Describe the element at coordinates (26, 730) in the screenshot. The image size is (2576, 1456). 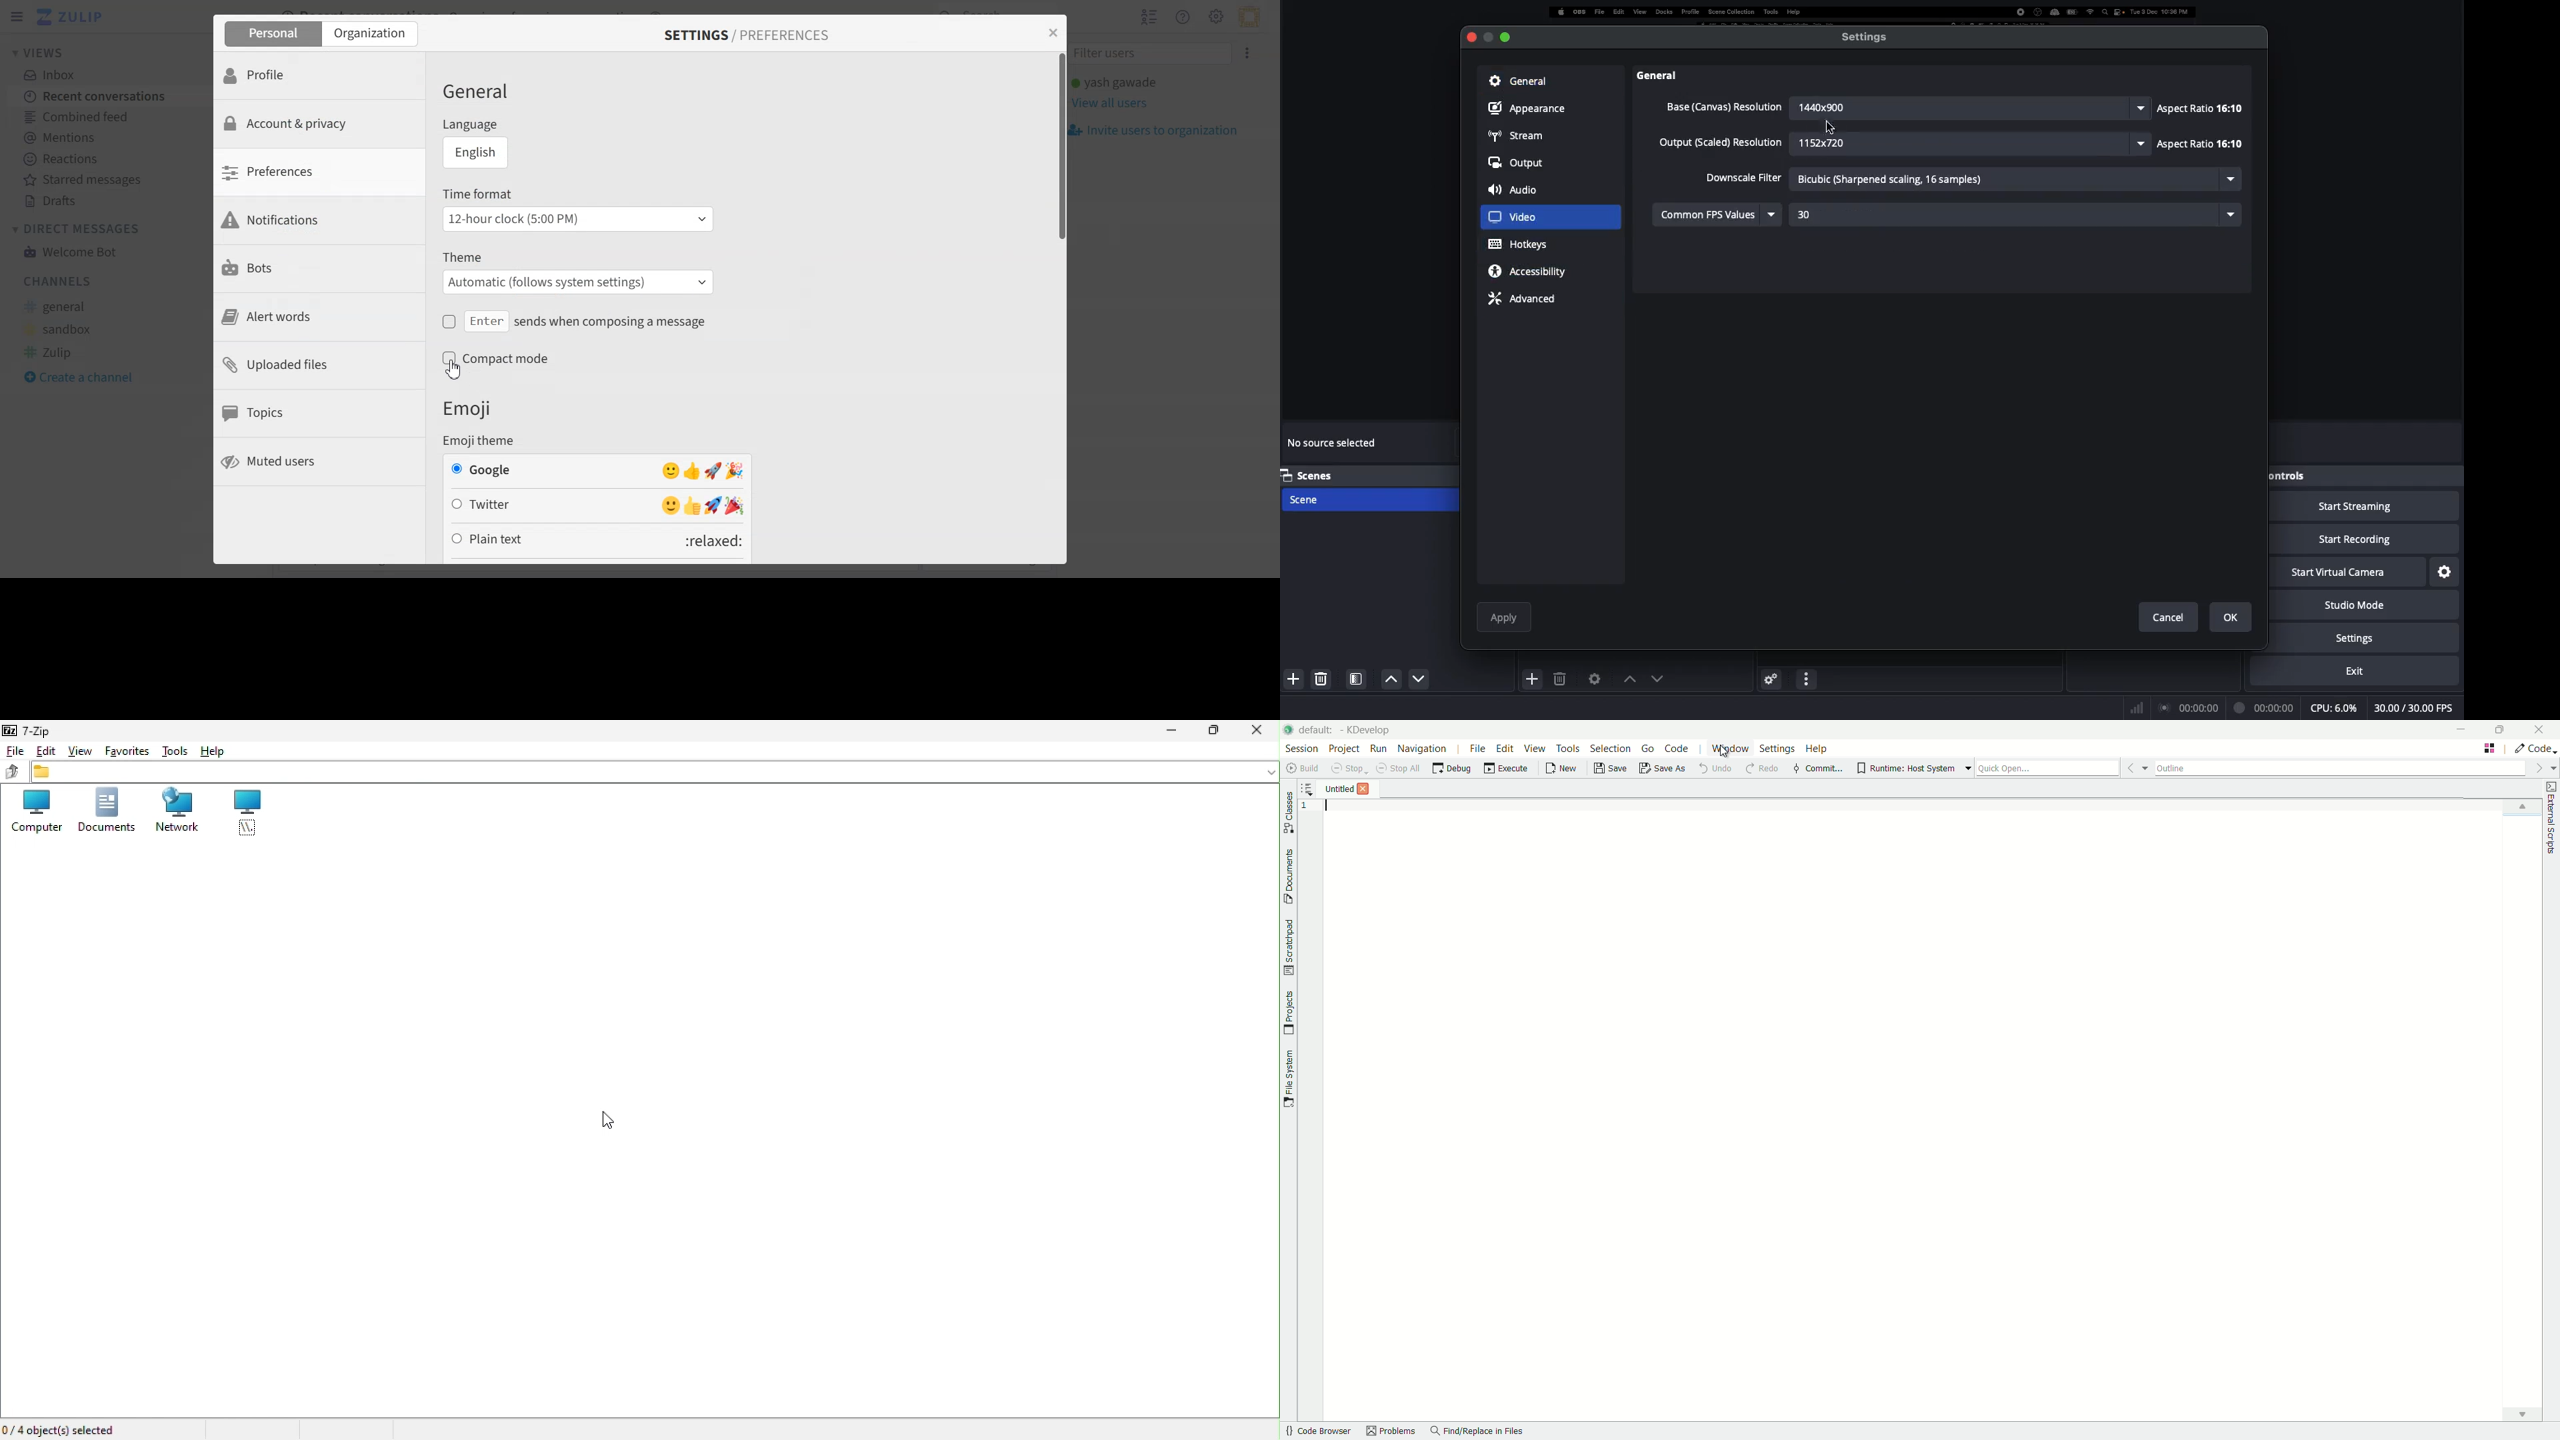
I see `7 zip` at that location.